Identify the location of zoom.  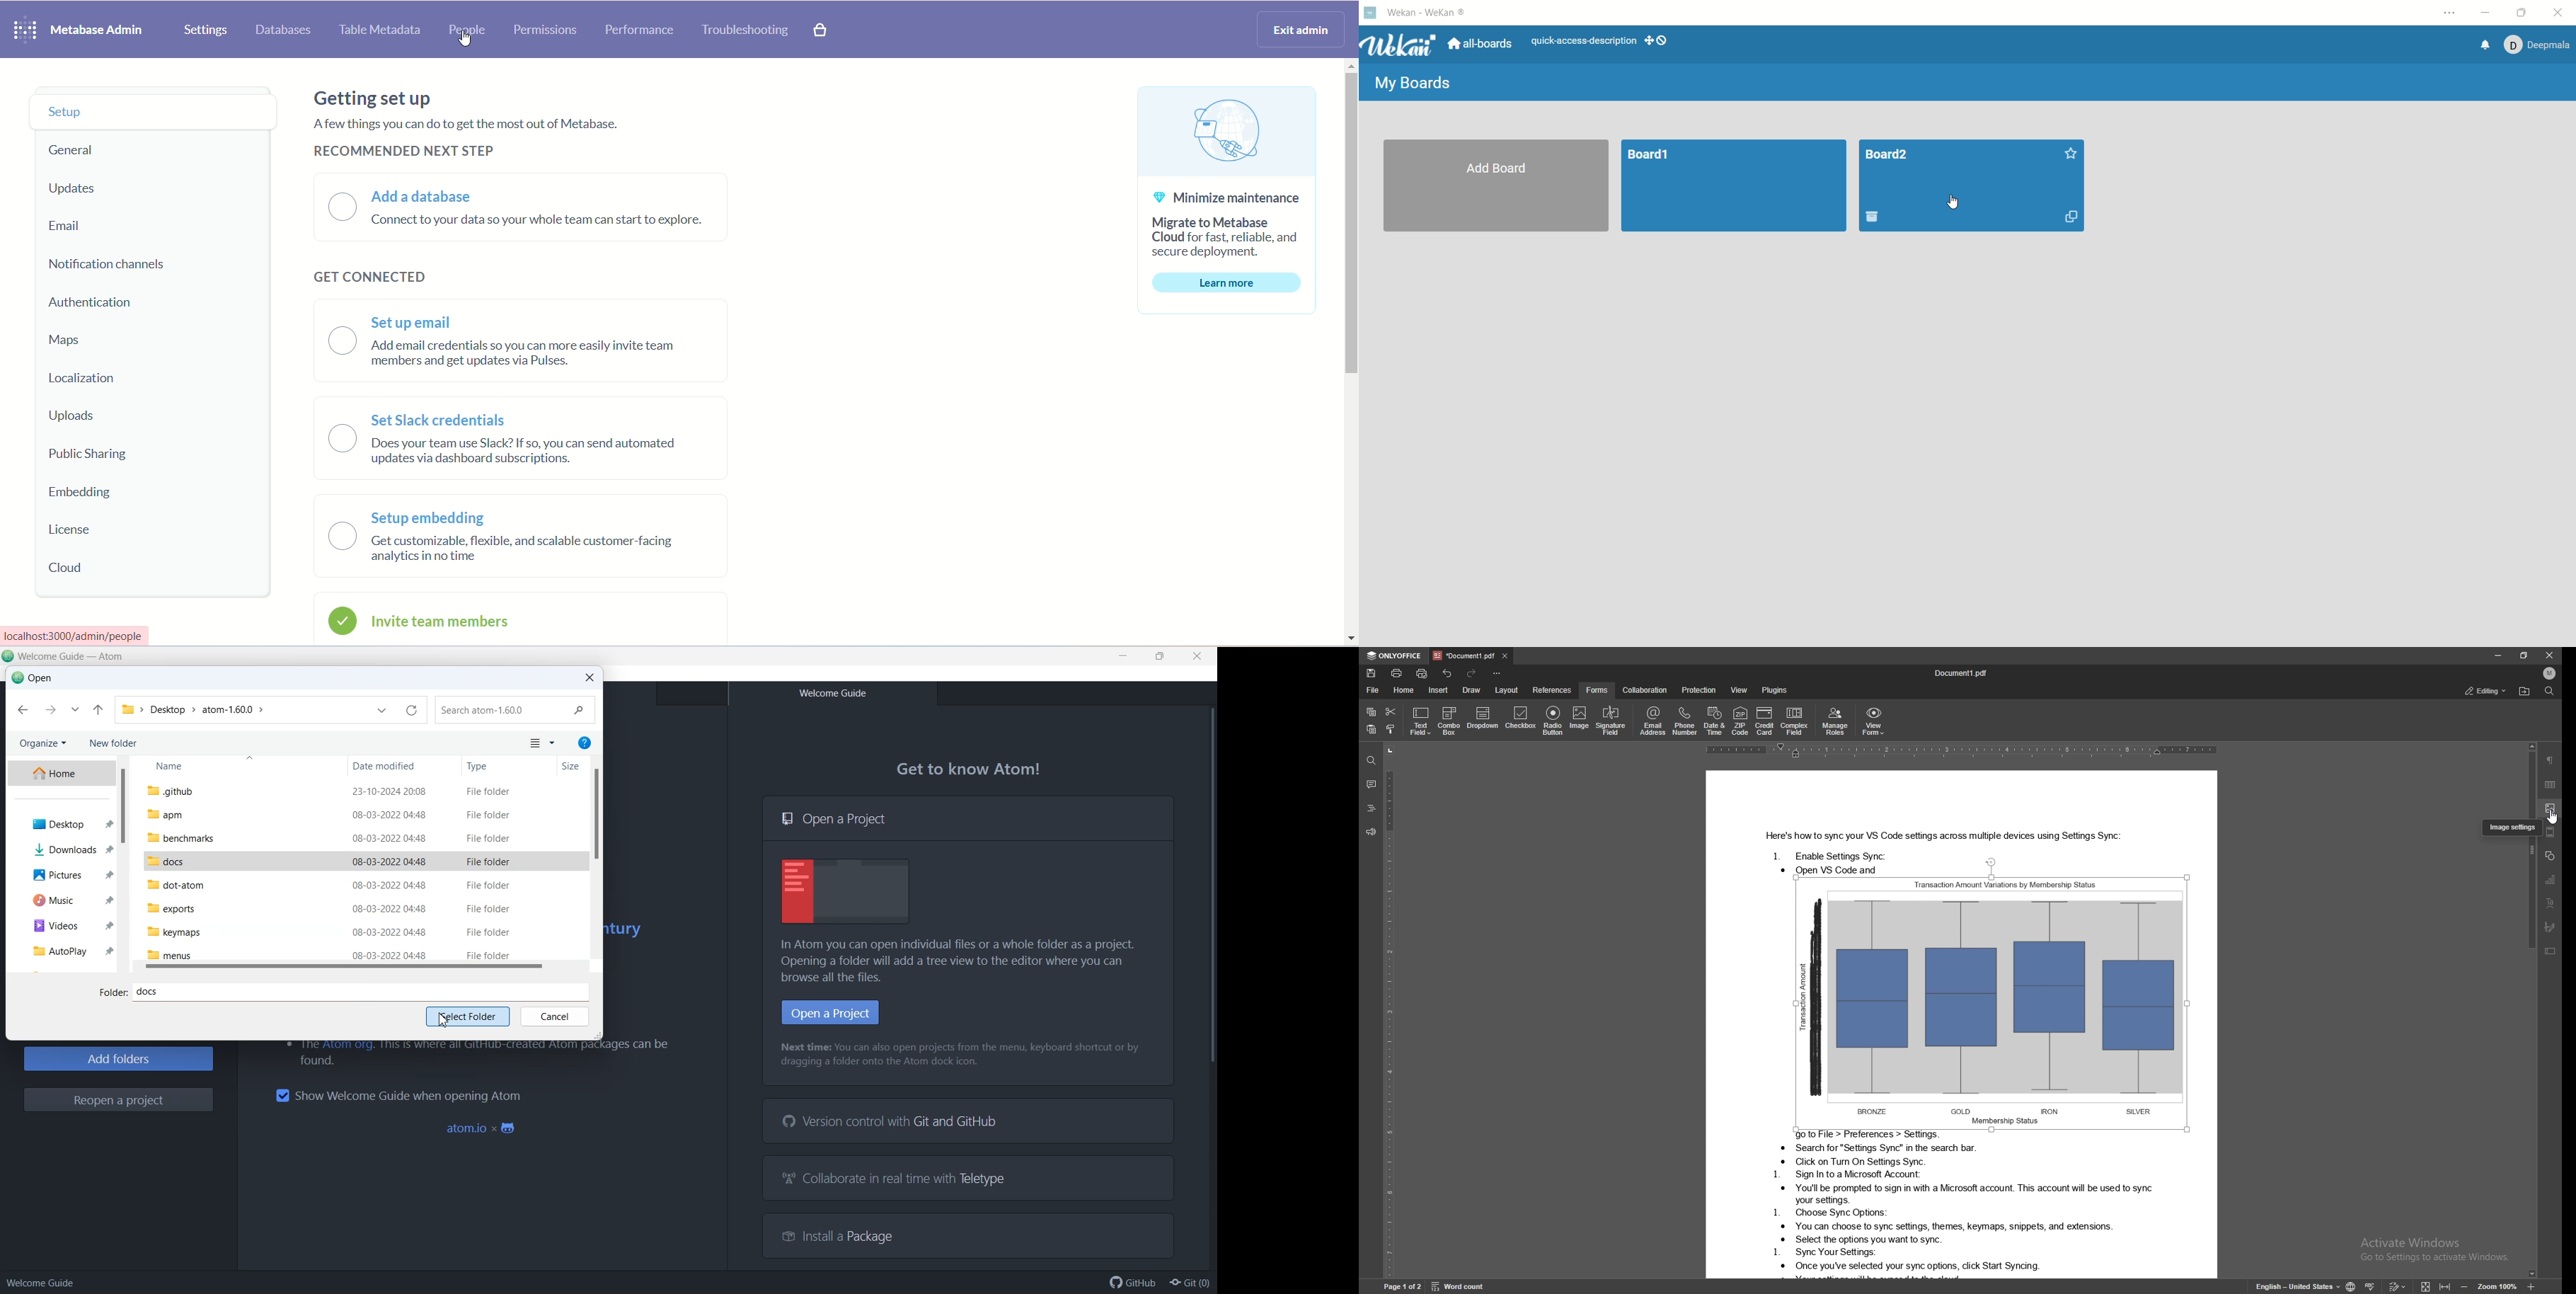
(2498, 1286).